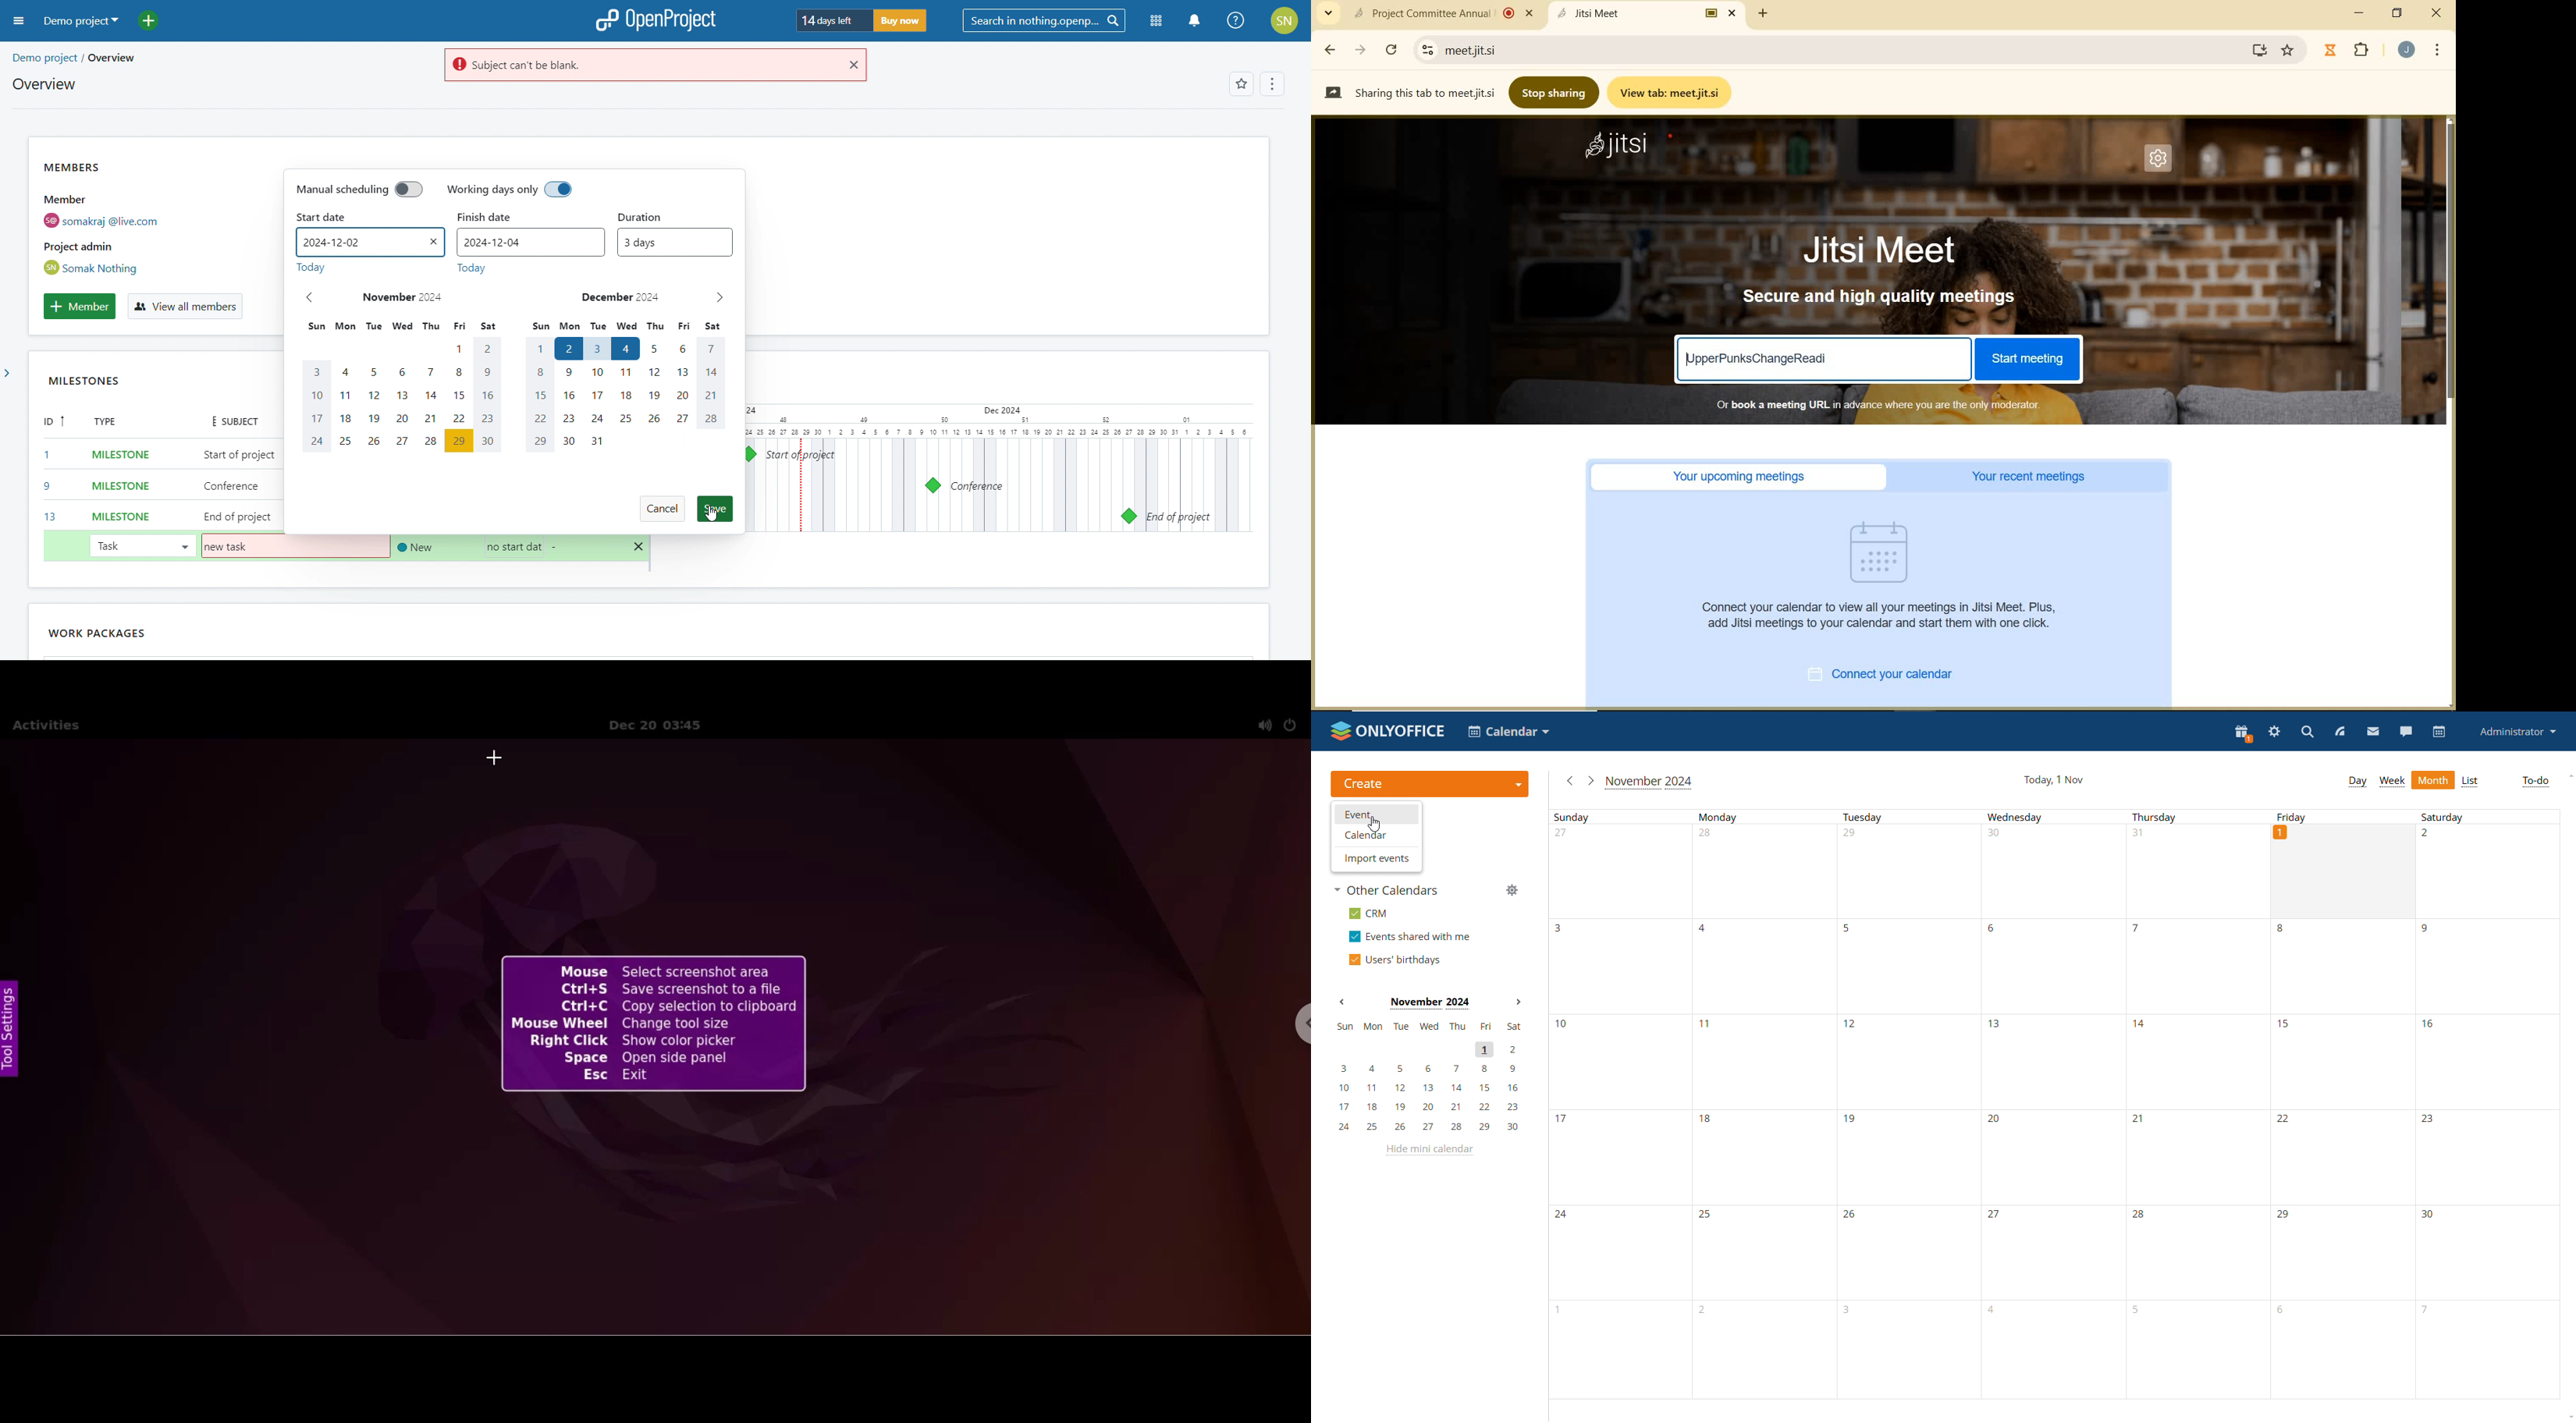 The height and width of the screenshot is (1428, 2576). Describe the element at coordinates (1376, 815) in the screenshot. I see `event` at that location.